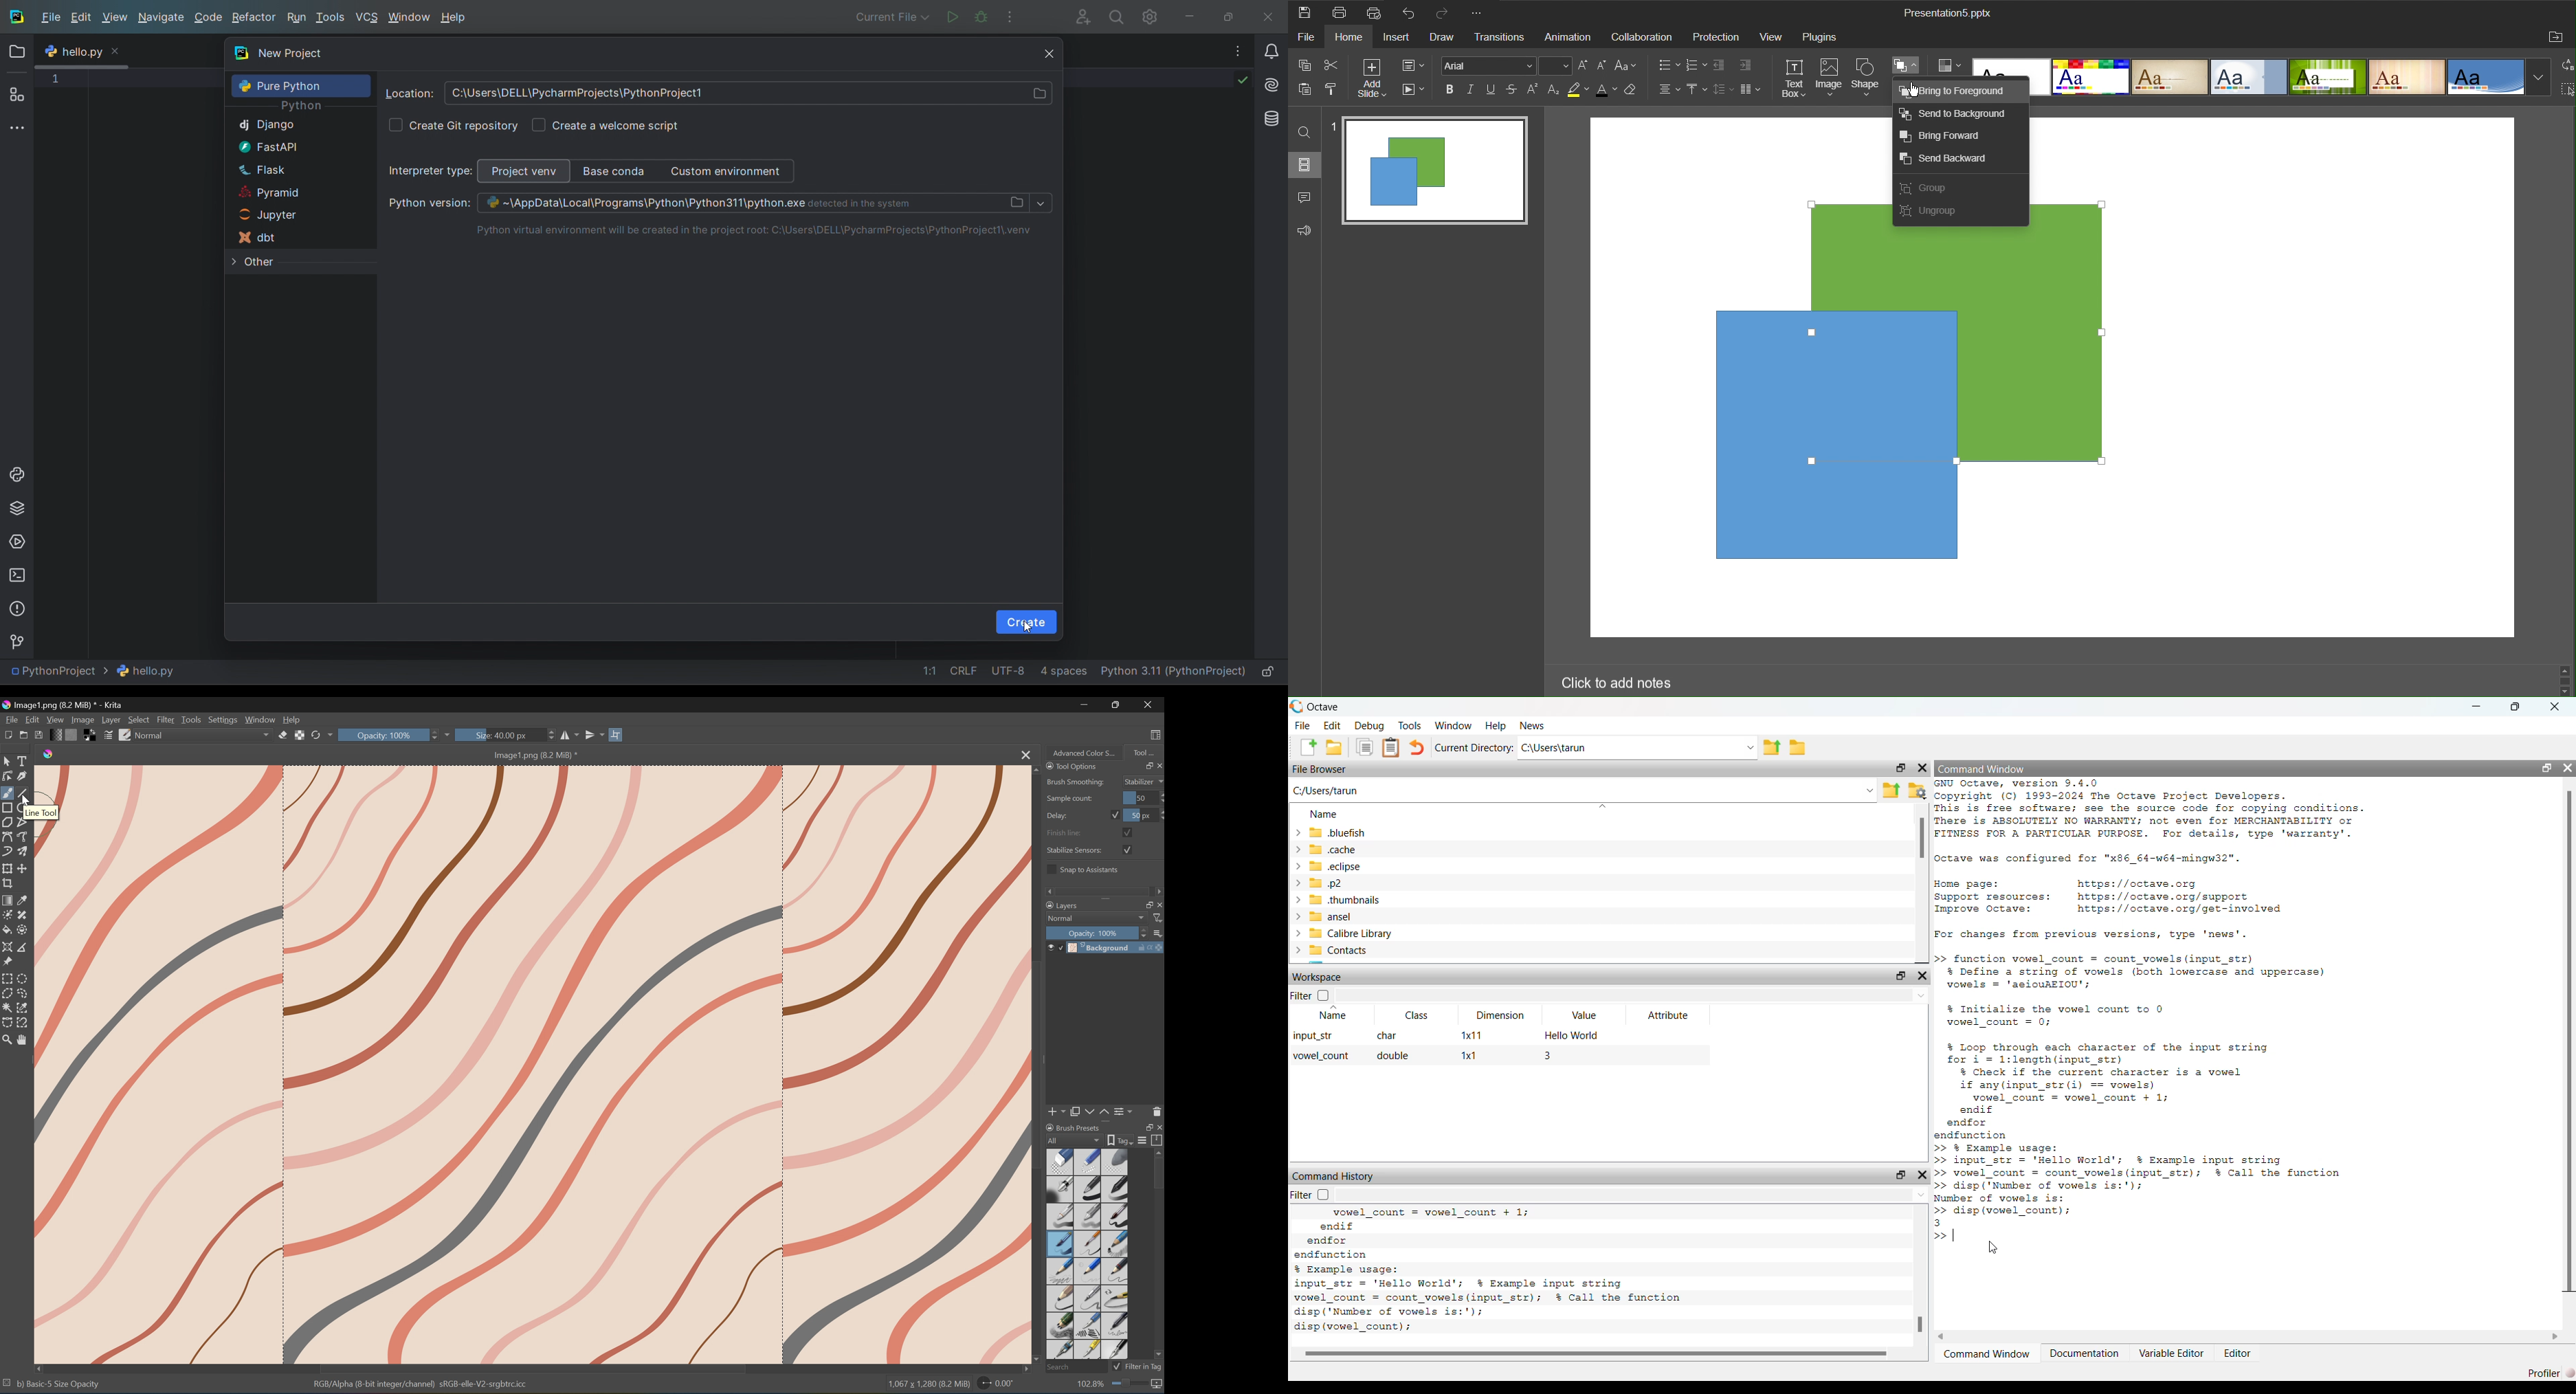 The image size is (2576, 1400). What do you see at coordinates (23, 1008) in the screenshot?
I see `Similar color selection tool` at bounding box center [23, 1008].